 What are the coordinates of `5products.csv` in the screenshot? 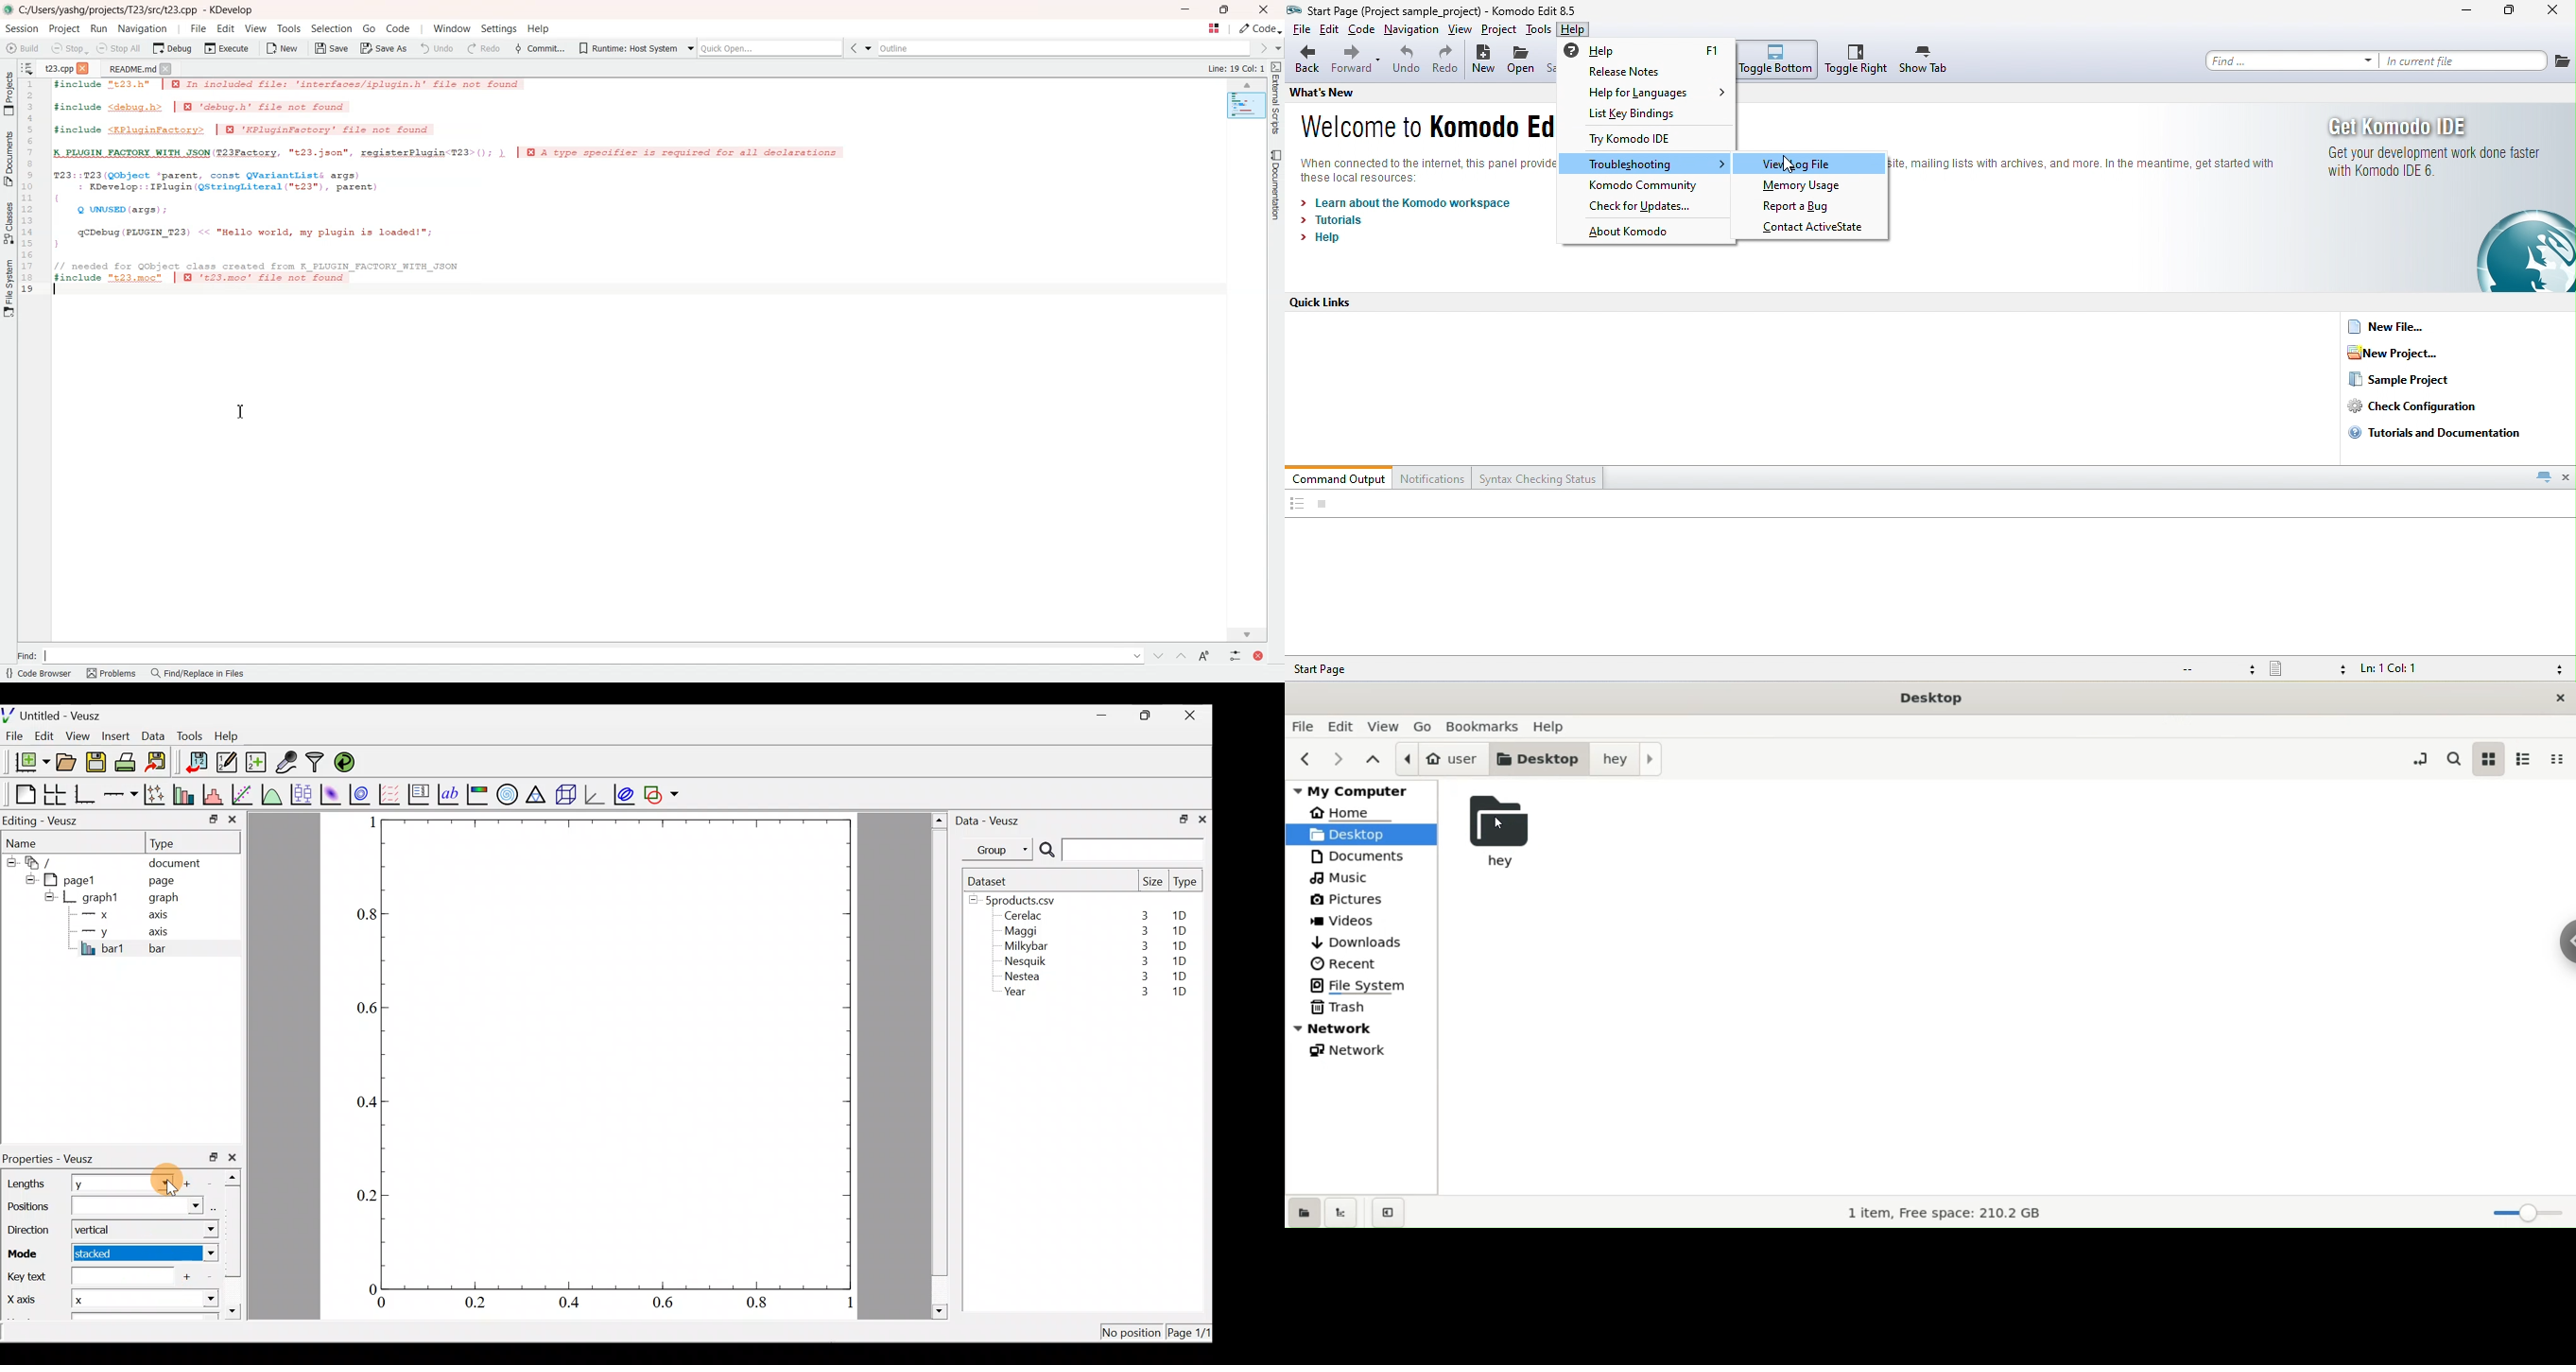 It's located at (1019, 899).